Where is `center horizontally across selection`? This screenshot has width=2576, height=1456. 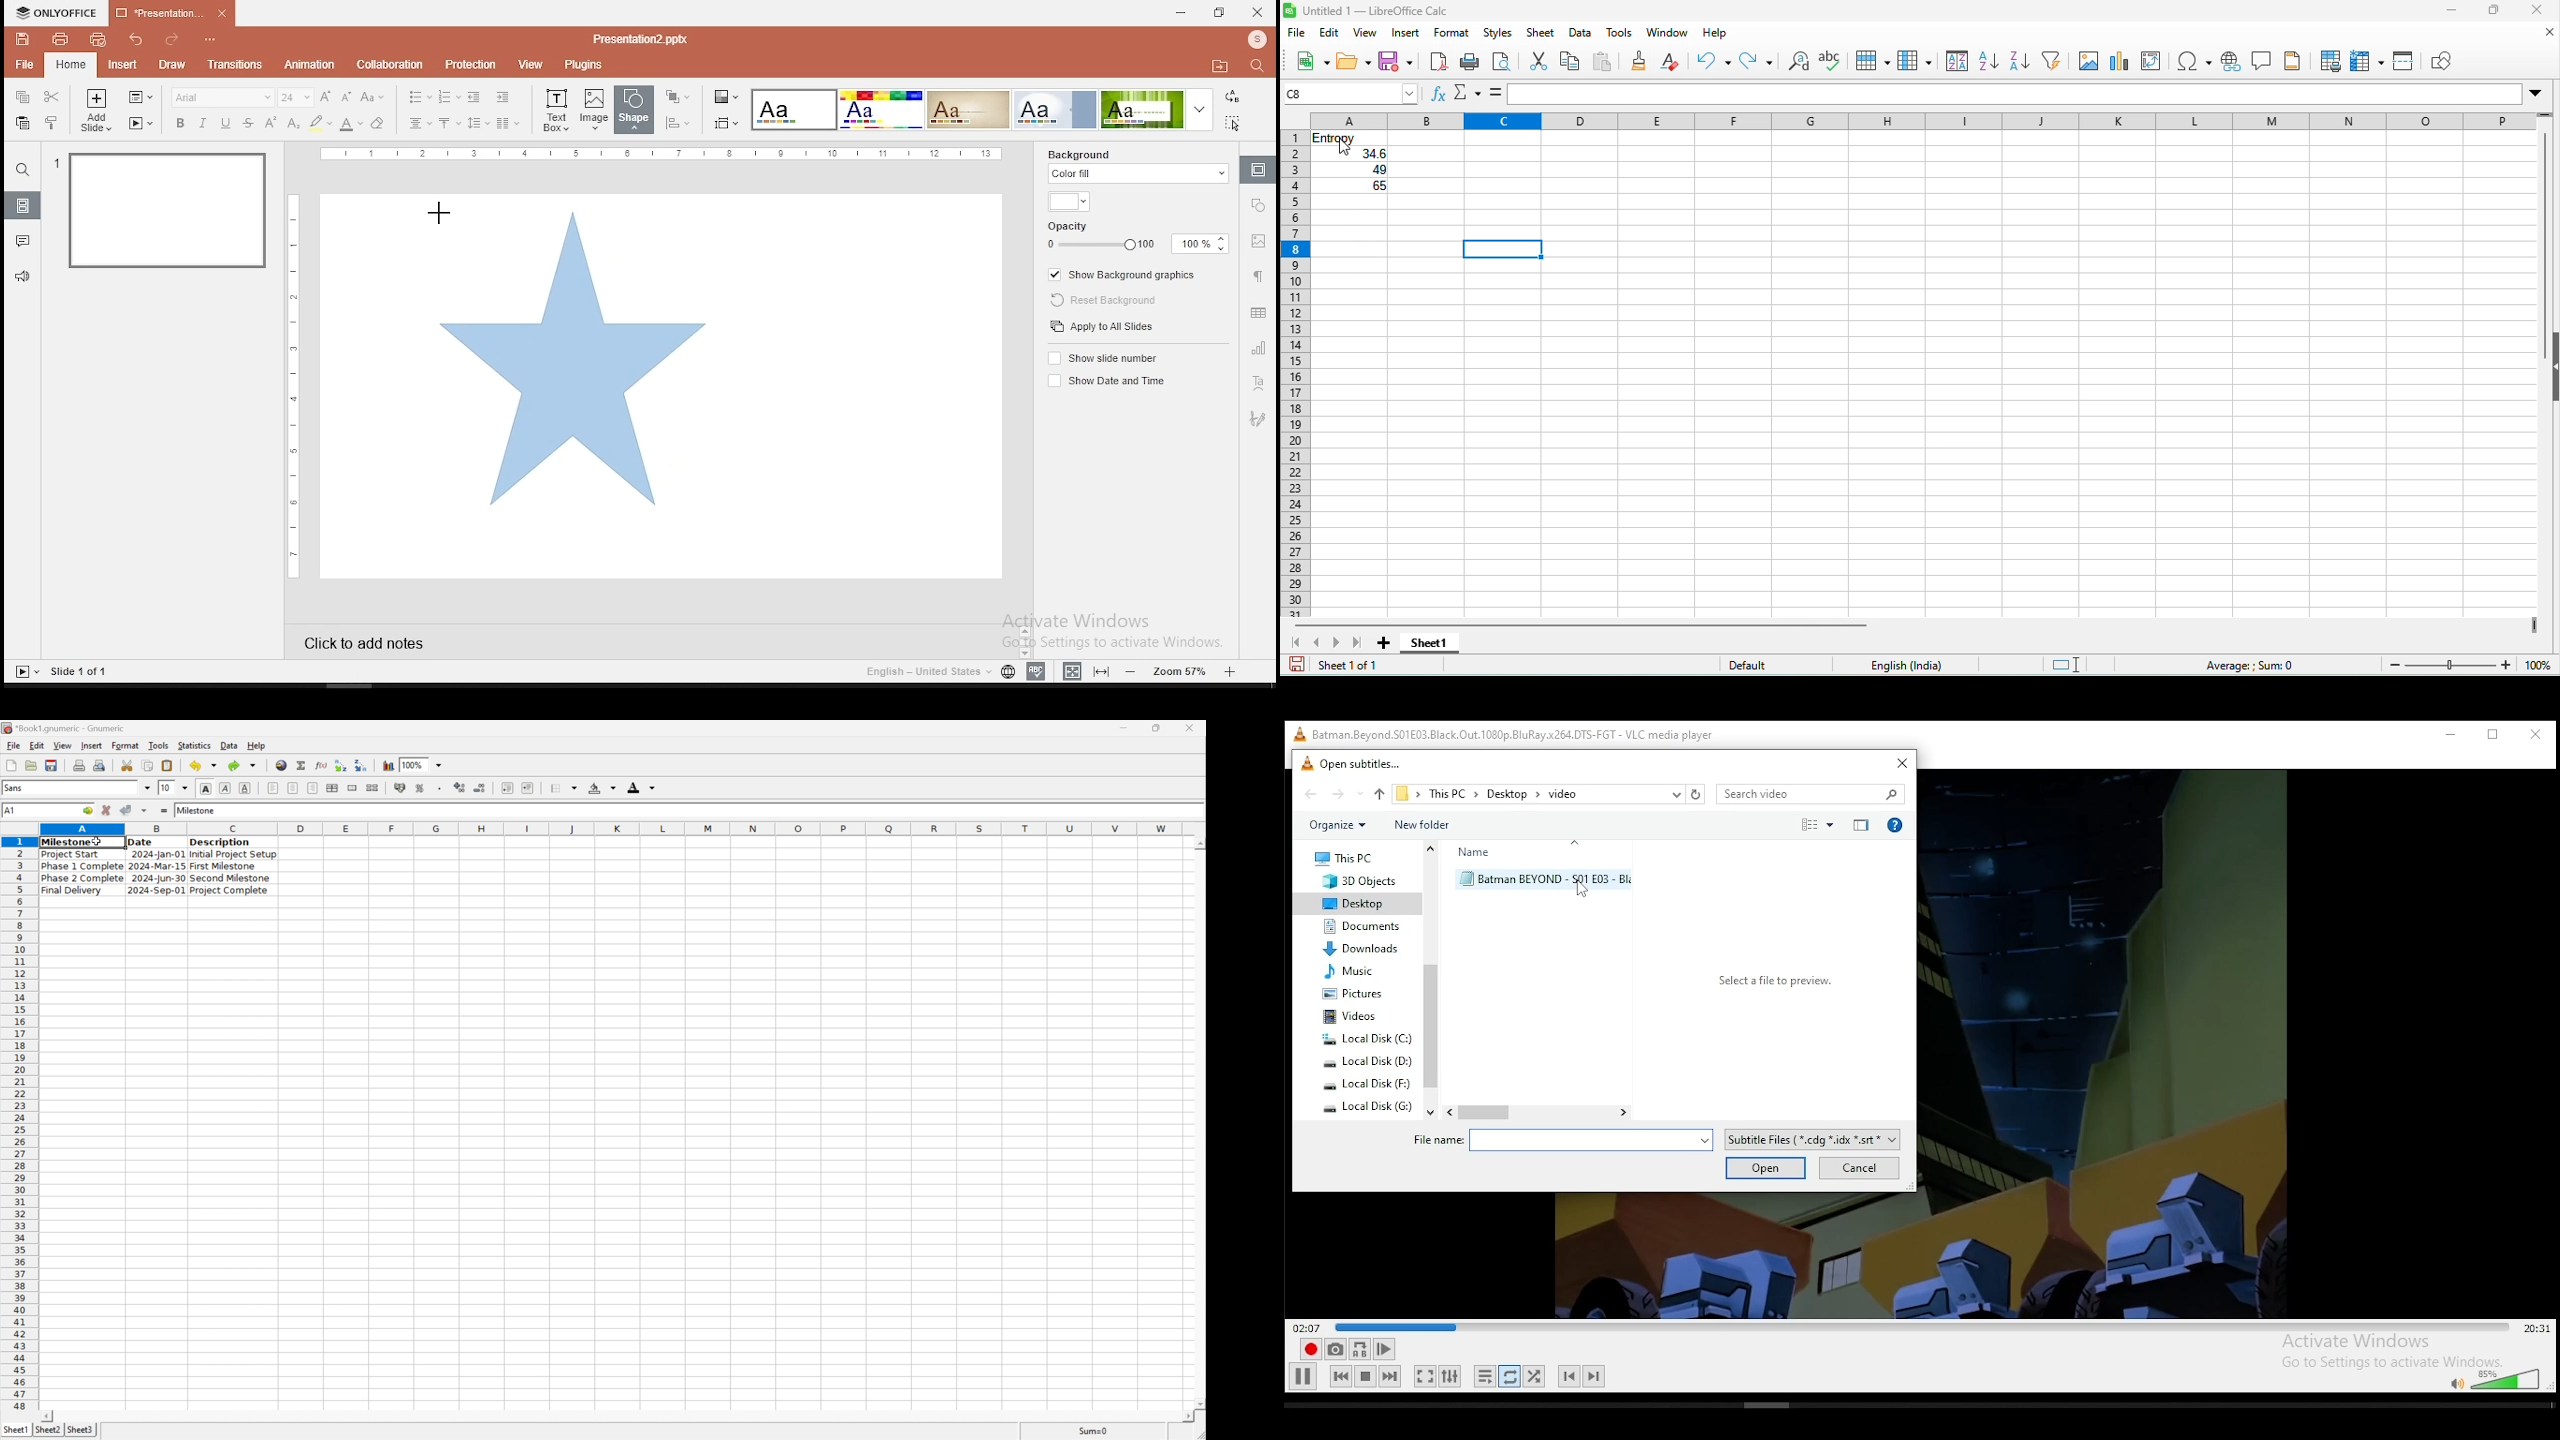
center horizontally across selection is located at coordinates (333, 788).